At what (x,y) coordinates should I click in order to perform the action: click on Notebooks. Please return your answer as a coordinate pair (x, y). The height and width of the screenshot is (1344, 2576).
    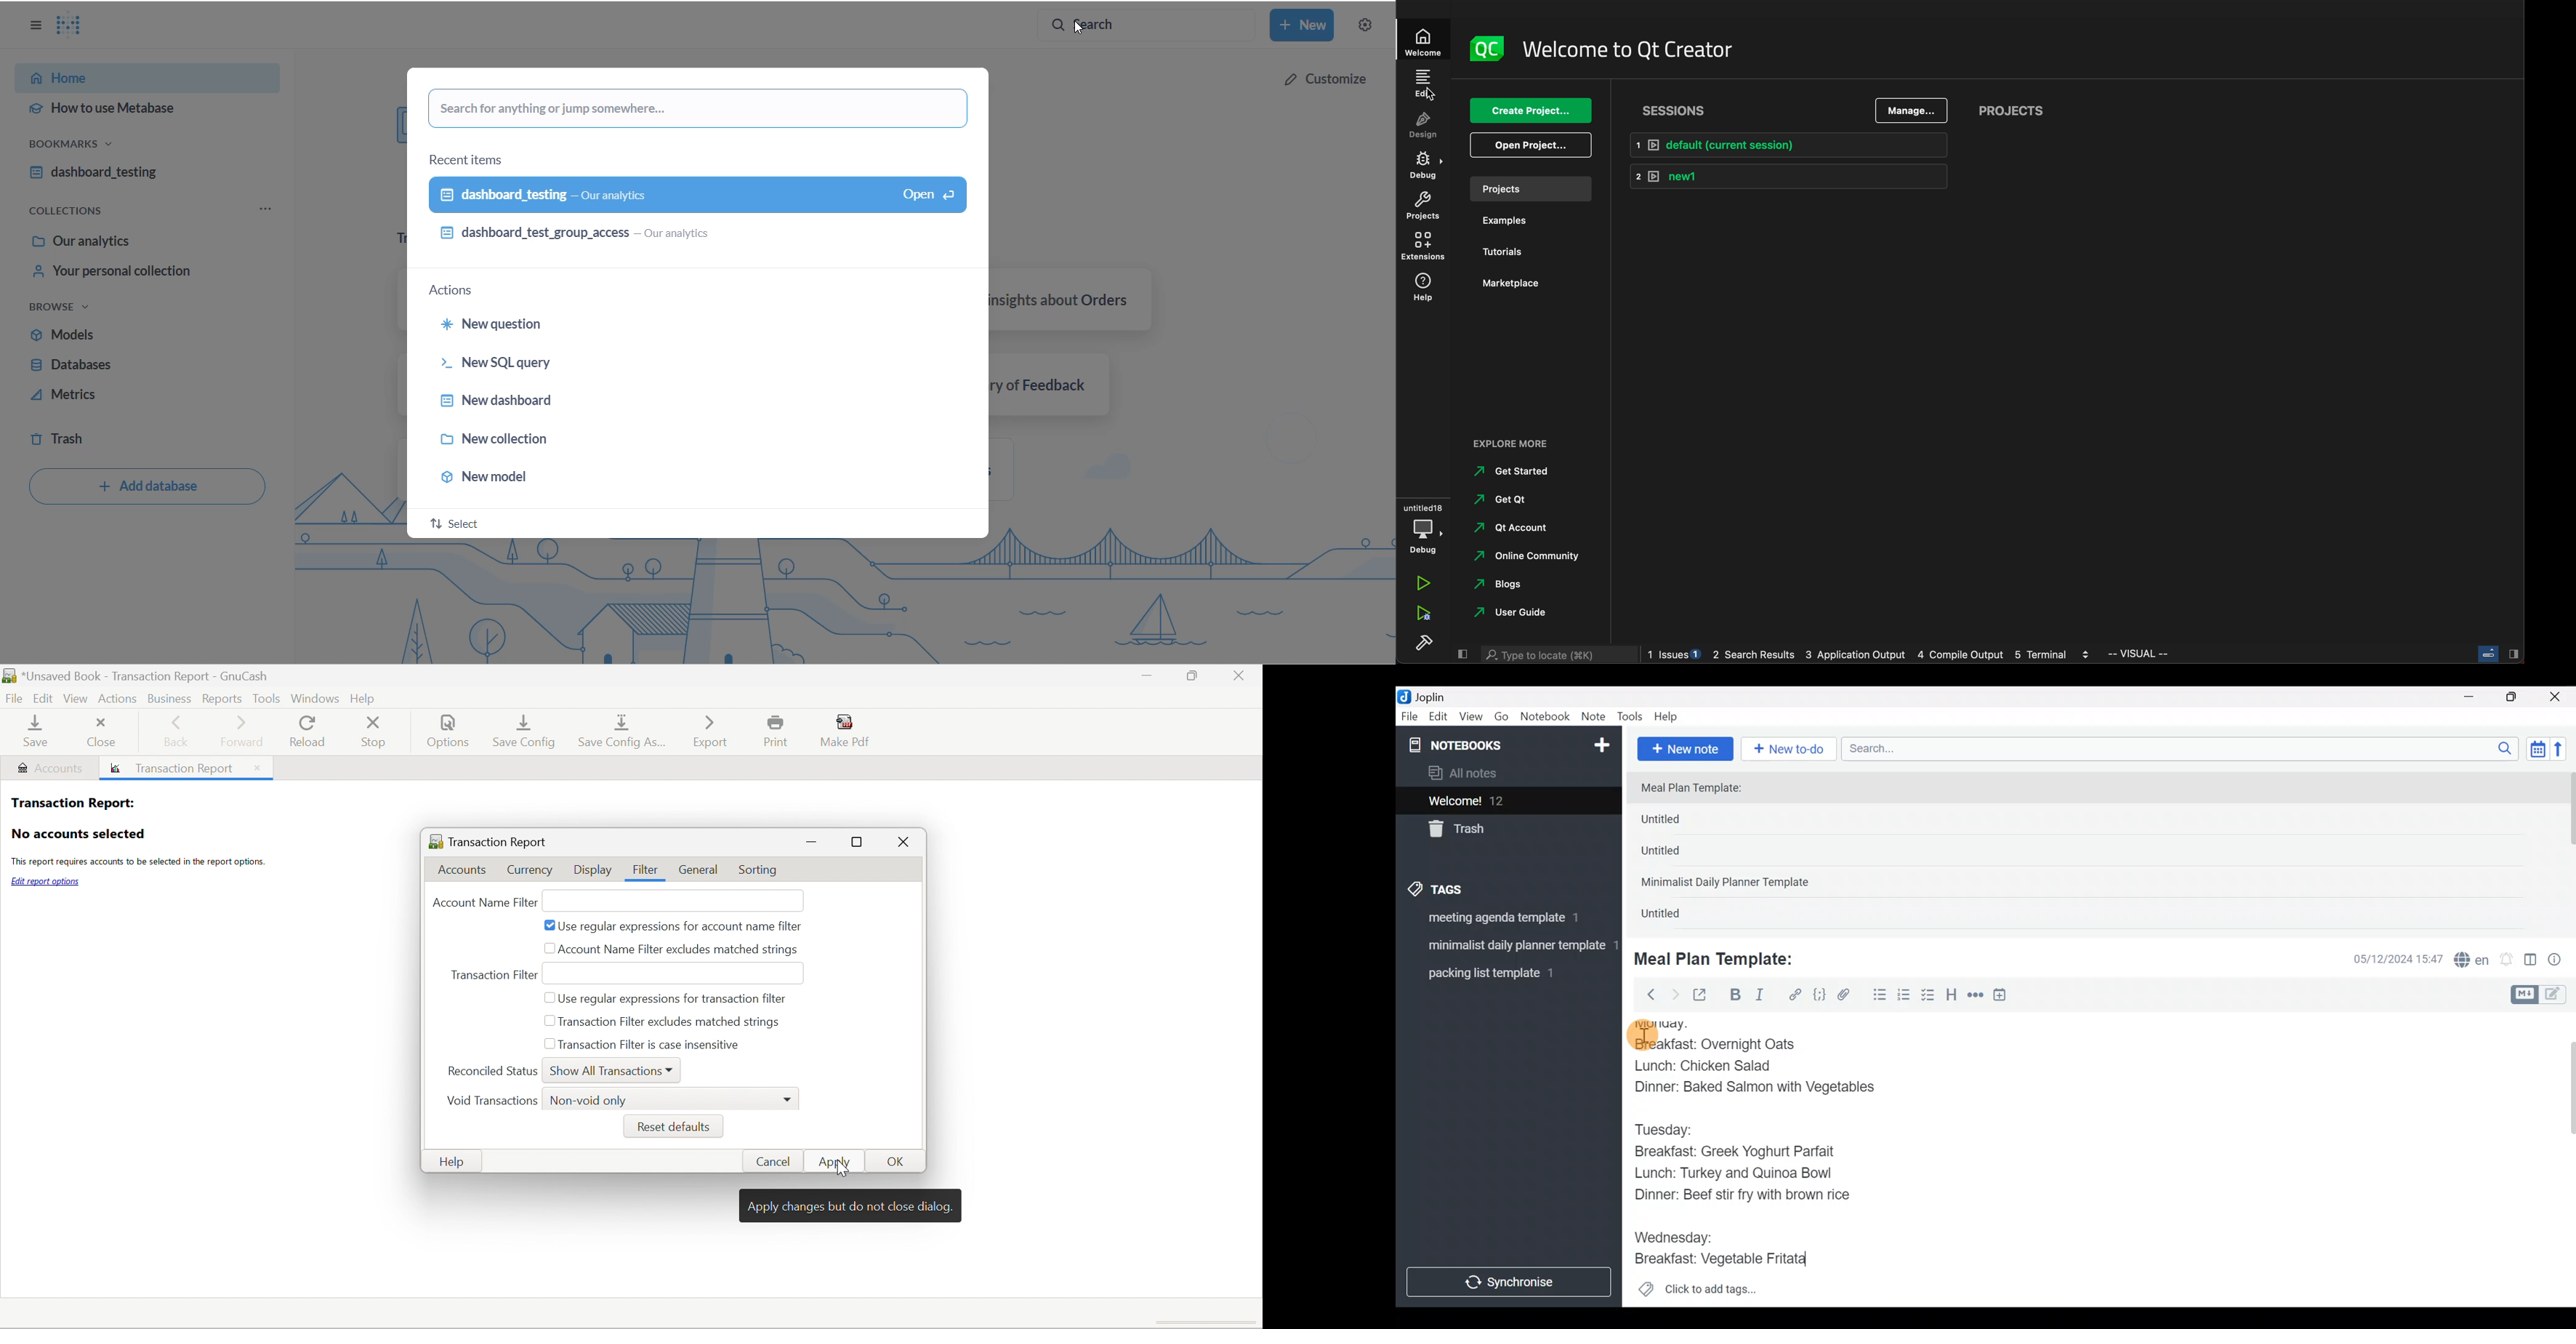
    Looking at the image, I should click on (1482, 744).